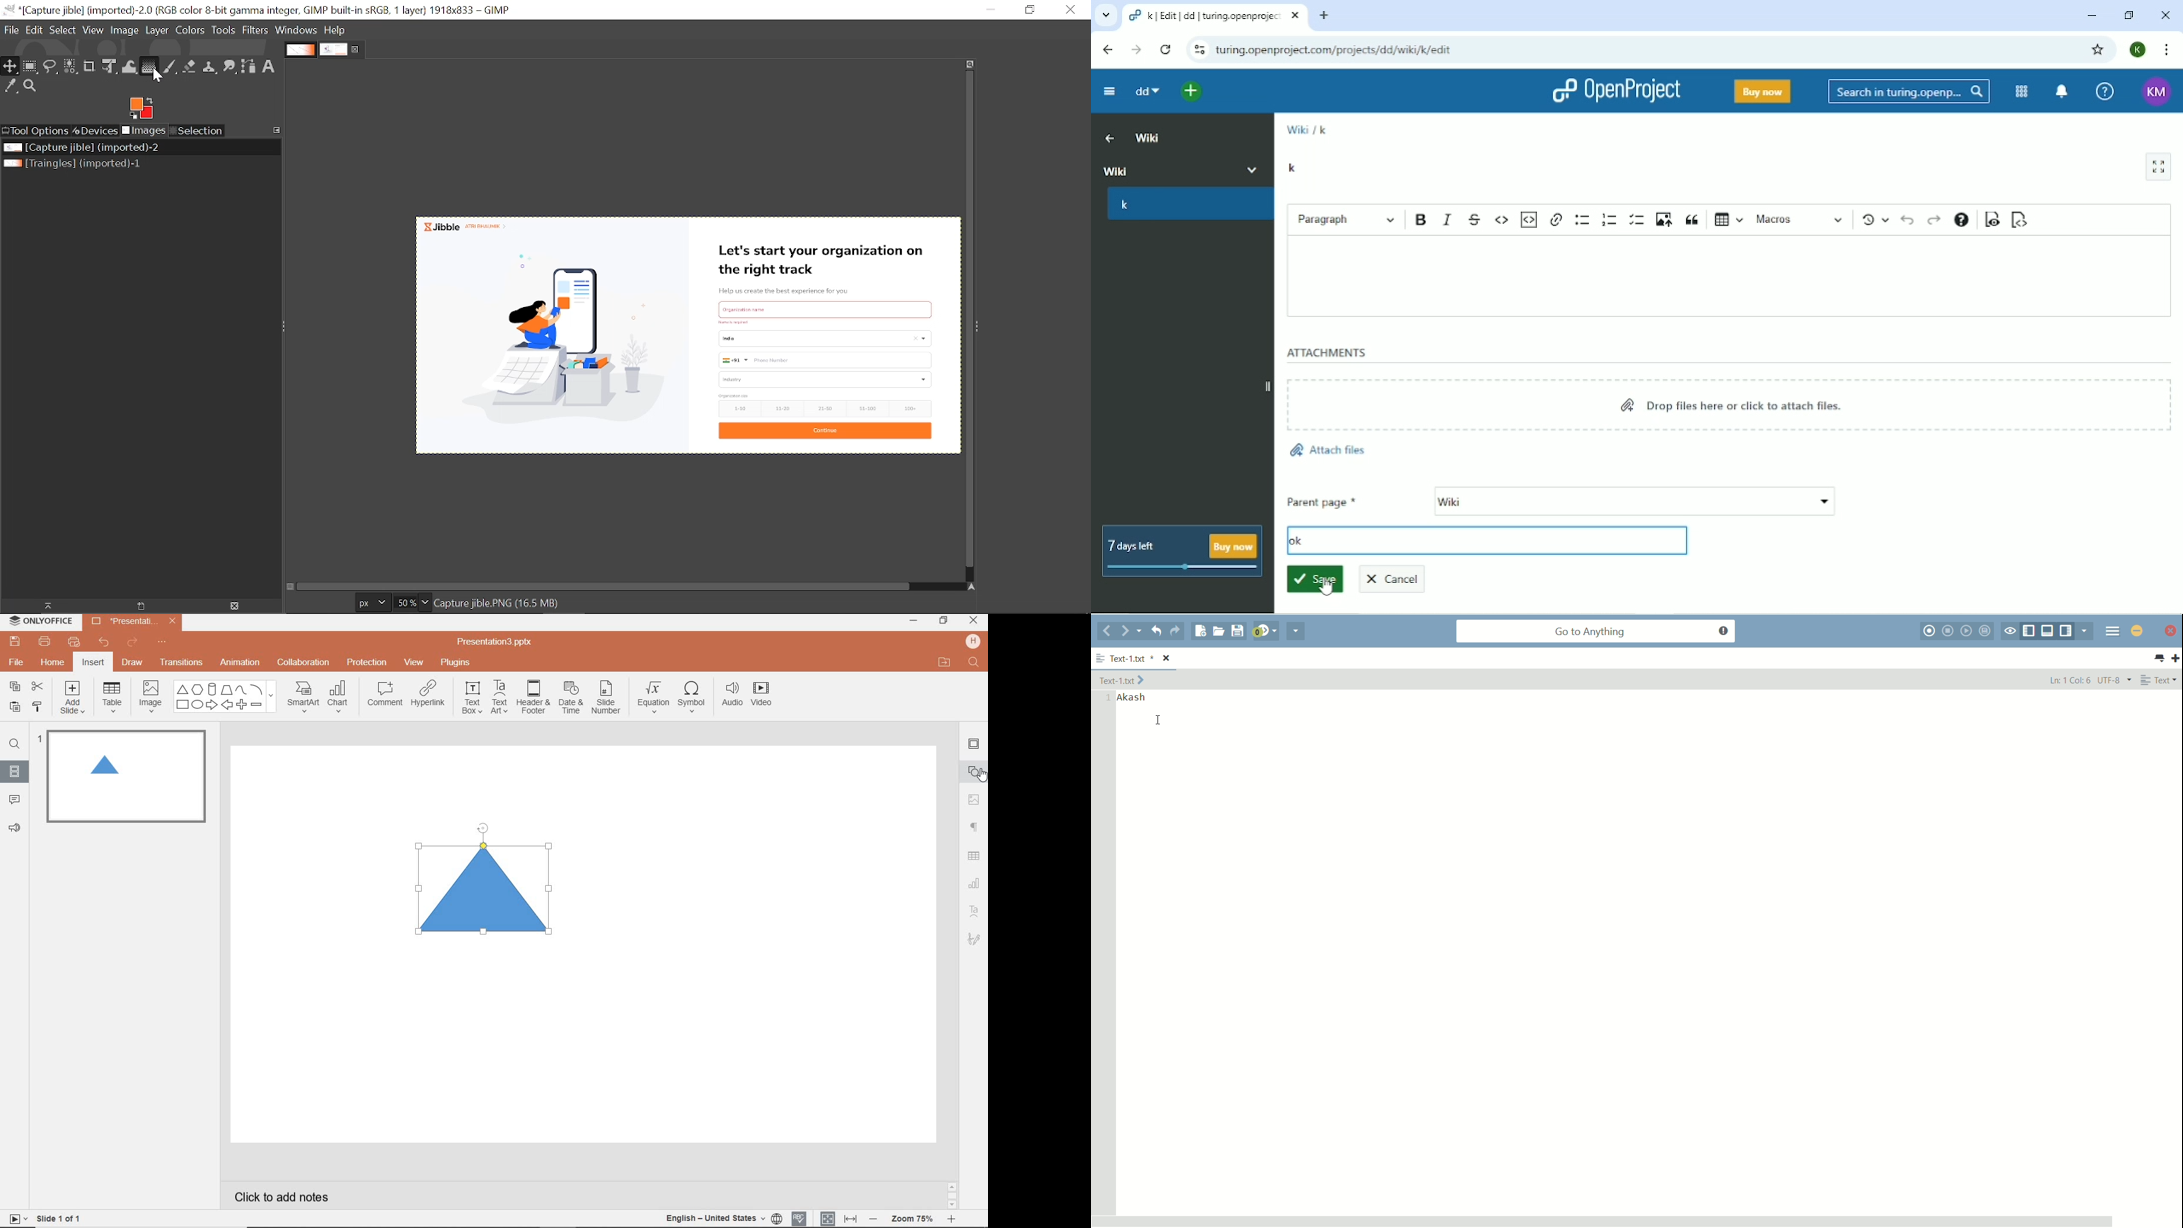 The height and width of the screenshot is (1232, 2184). What do you see at coordinates (16, 827) in the screenshot?
I see `FEEDBACK & SUPPORT` at bounding box center [16, 827].